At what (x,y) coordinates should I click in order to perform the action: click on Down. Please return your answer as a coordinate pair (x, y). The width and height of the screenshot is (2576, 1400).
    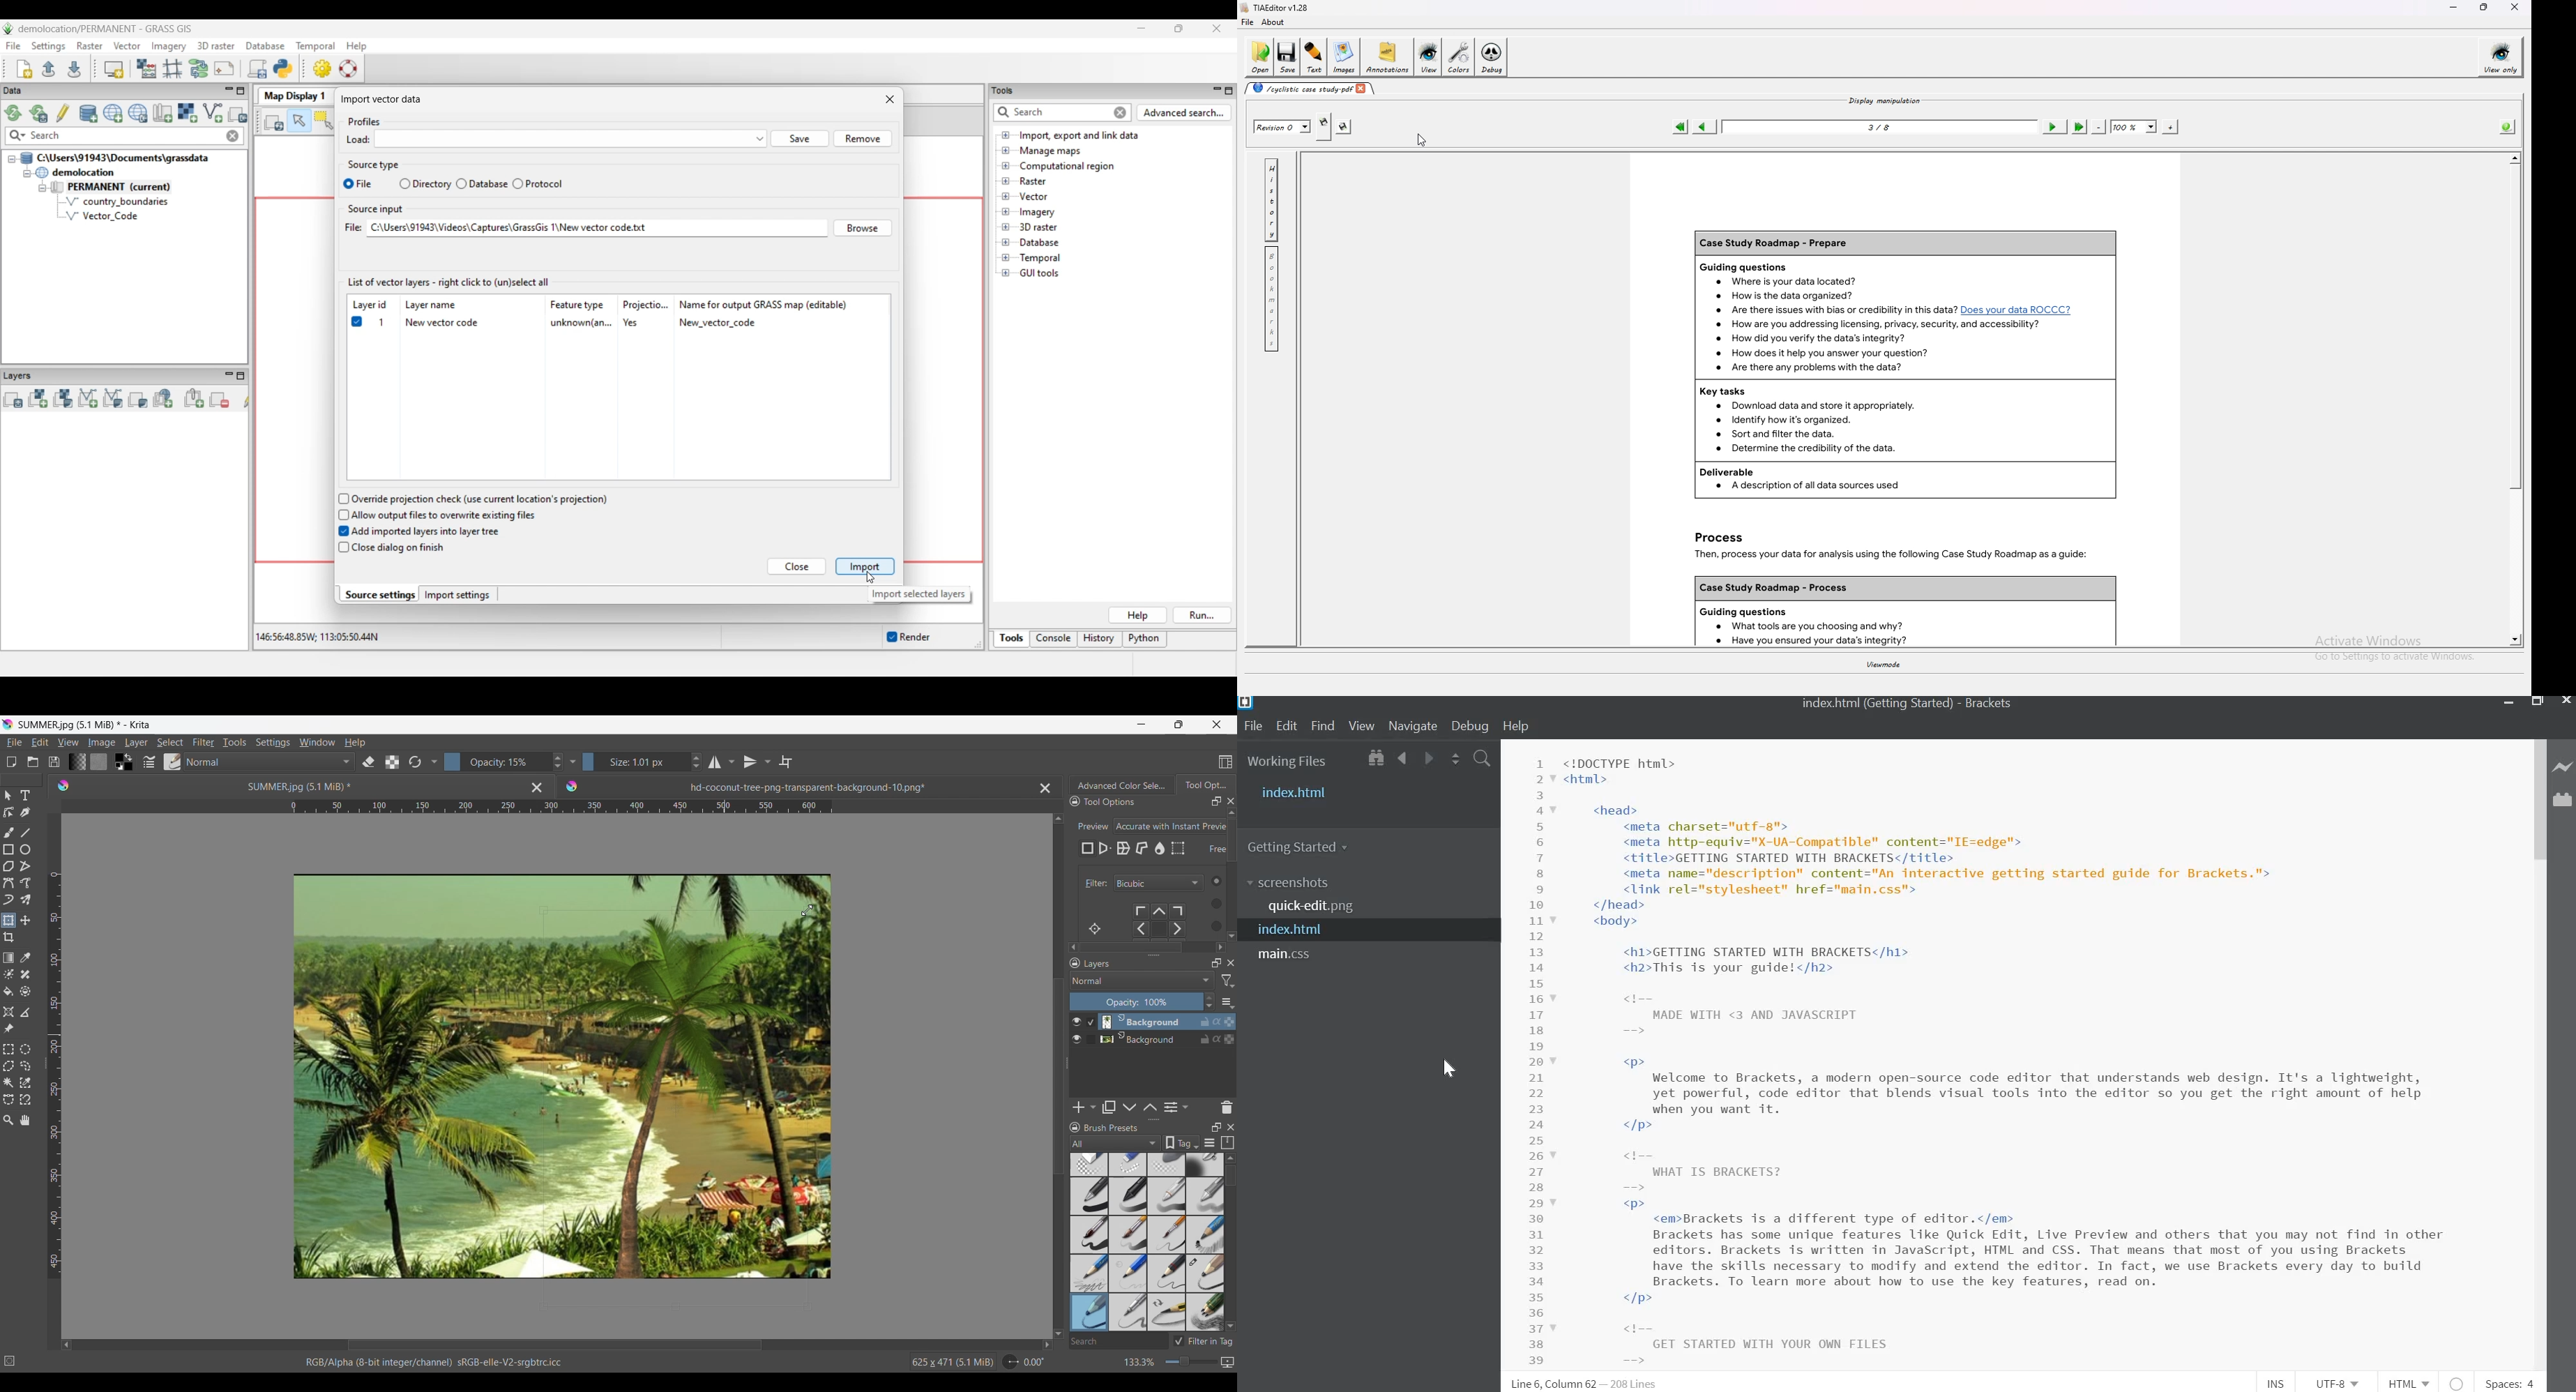
    Looking at the image, I should click on (1230, 933).